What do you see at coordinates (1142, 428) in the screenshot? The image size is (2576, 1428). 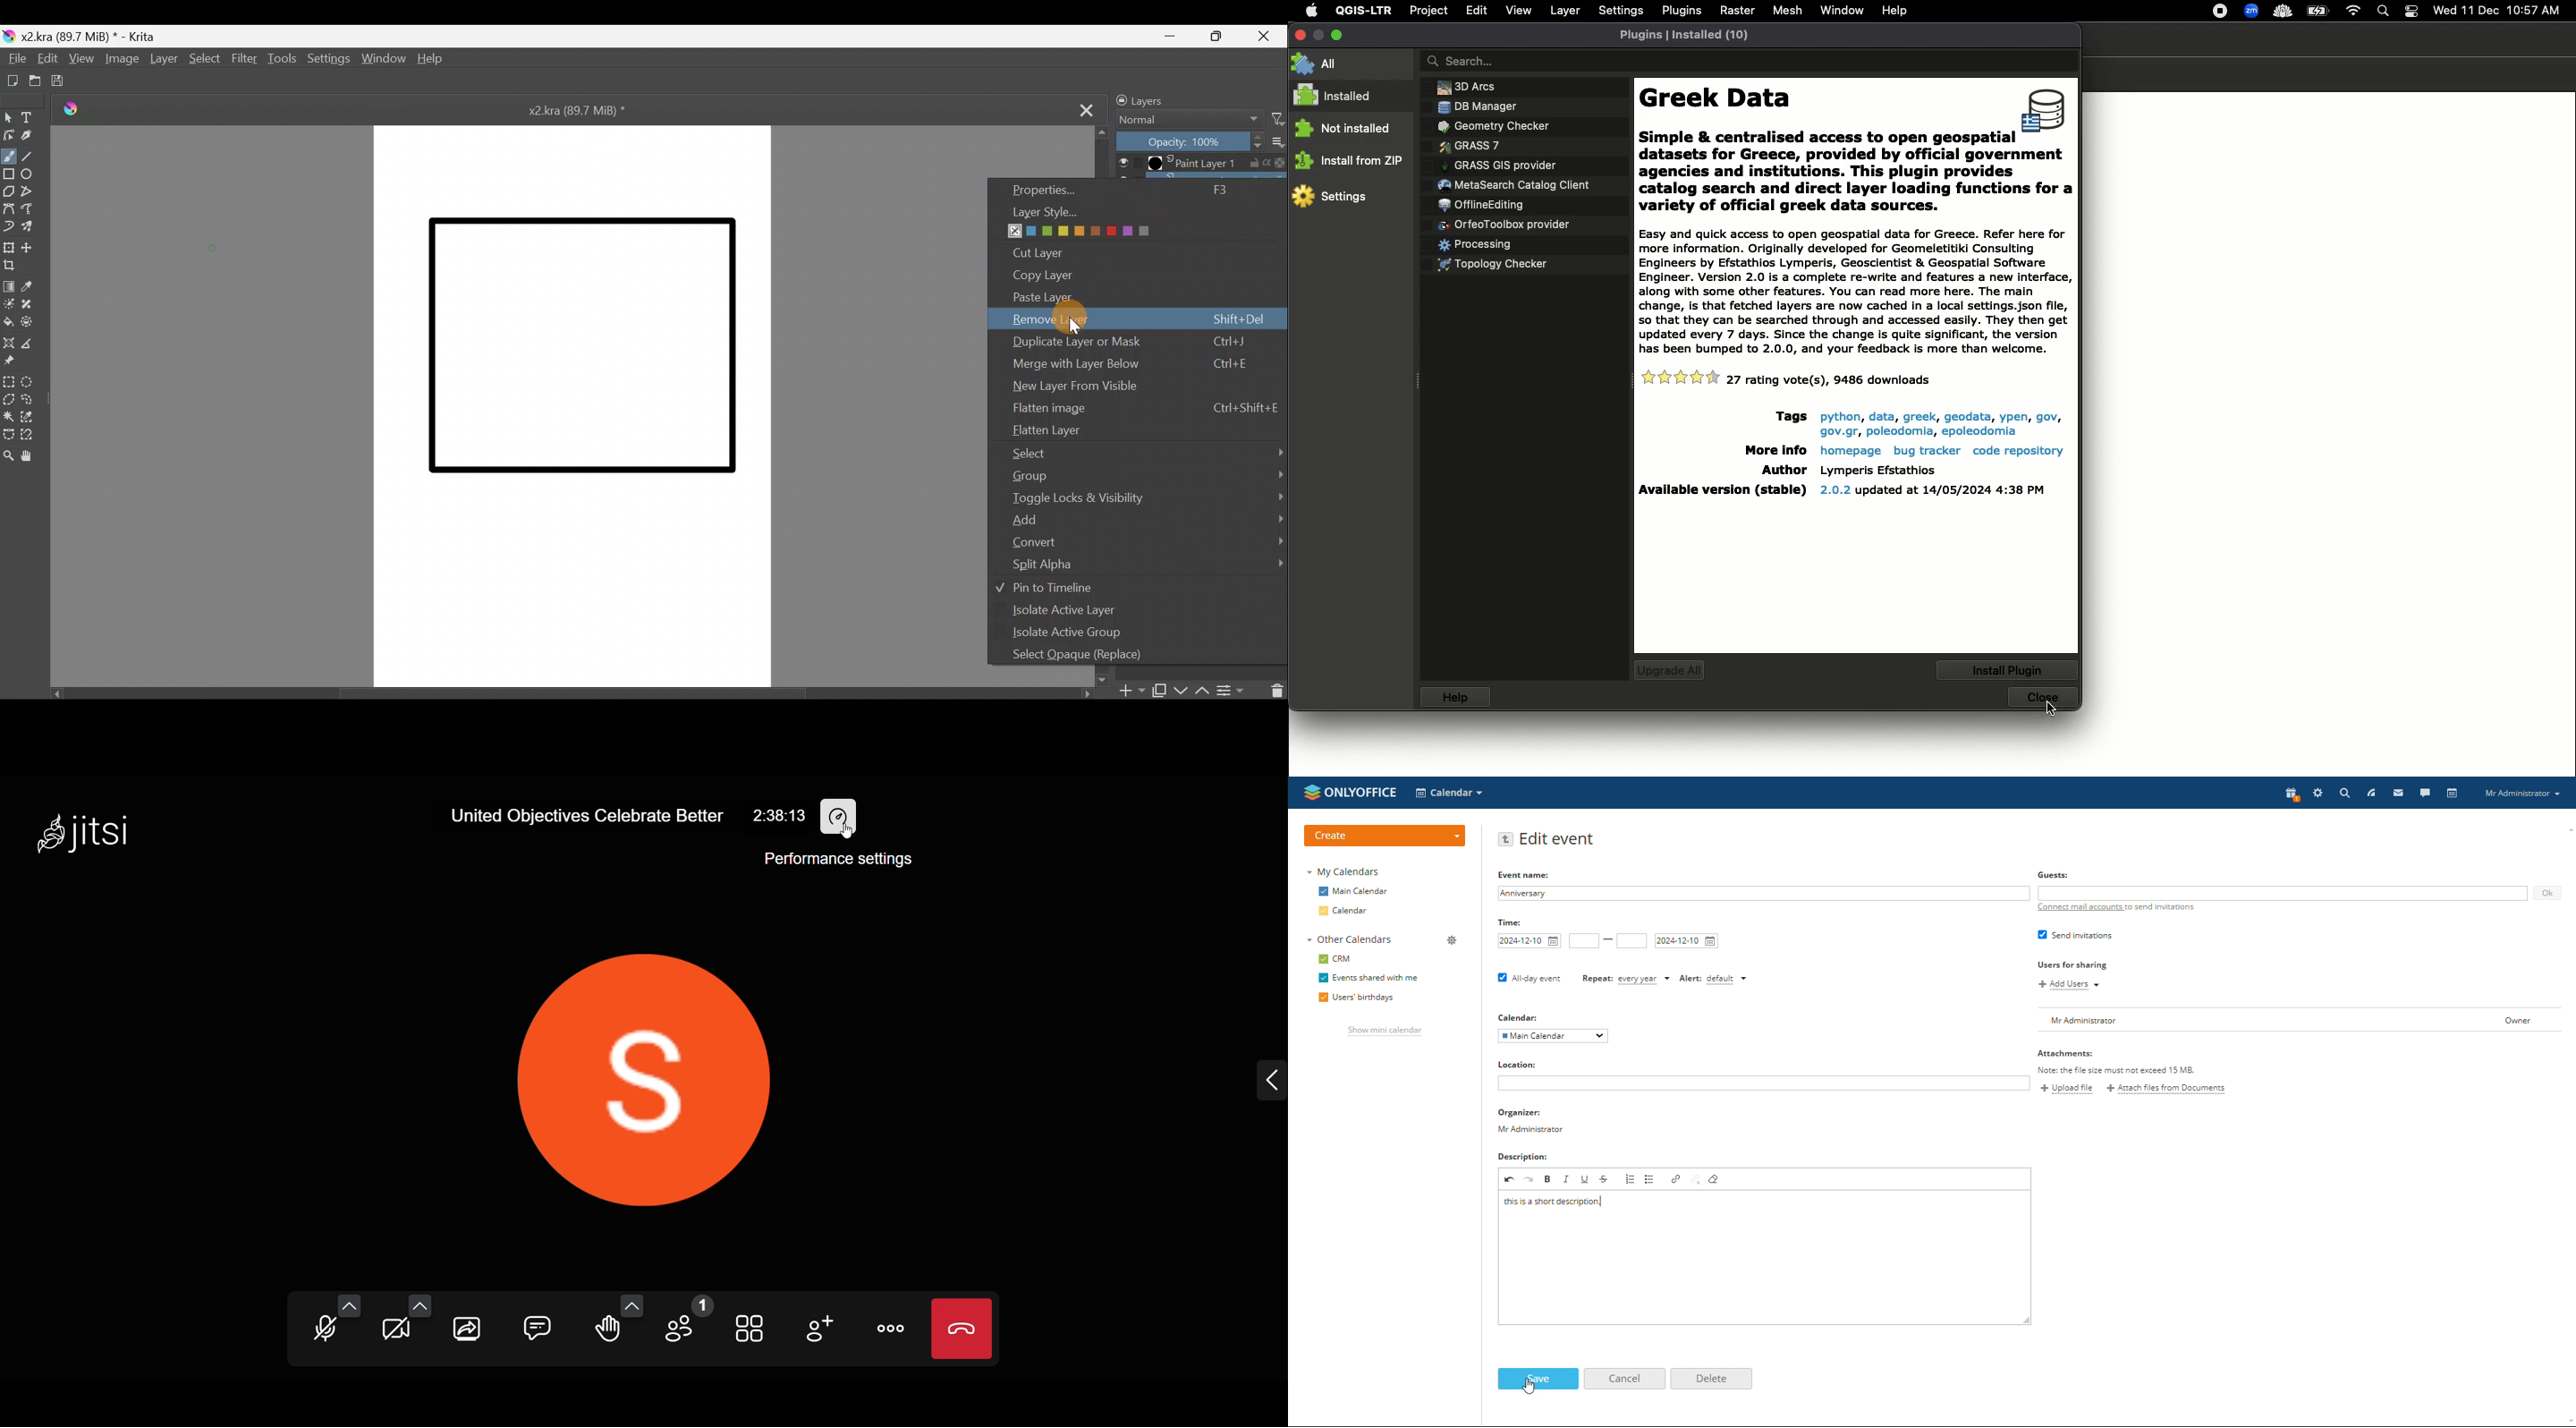 I see `Flatten layer` at bounding box center [1142, 428].